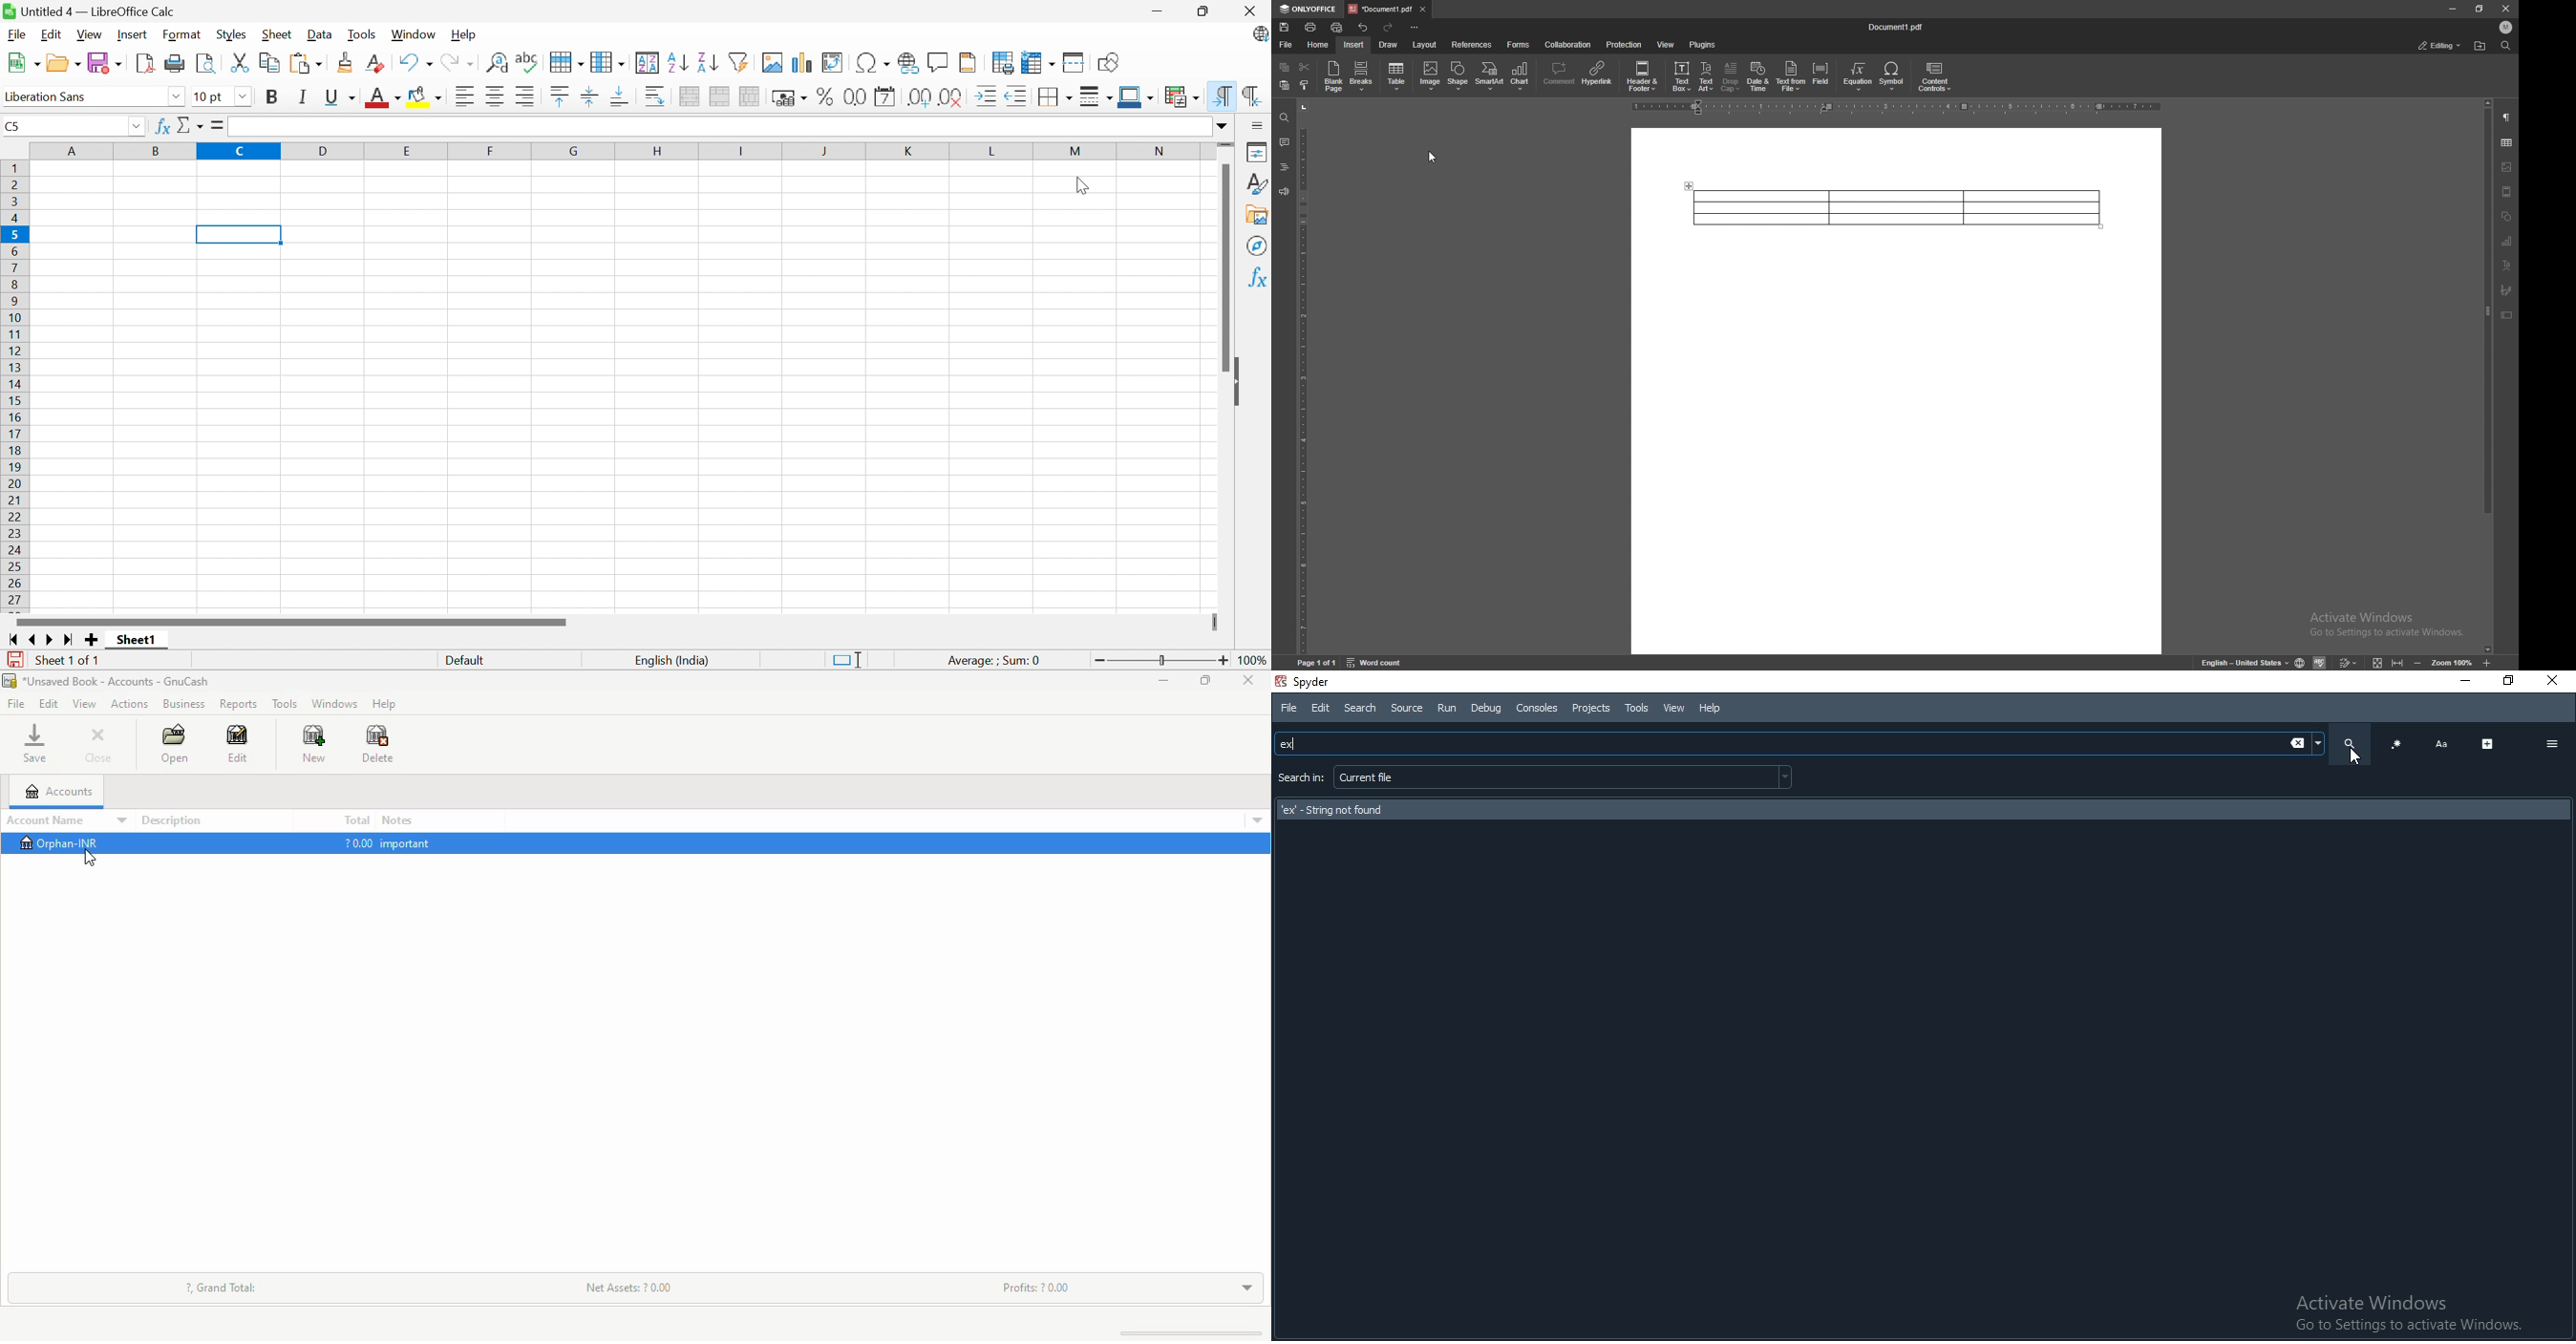  Describe the element at coordinates (216, 124) in the screenshot. I see `Formula` at that location.